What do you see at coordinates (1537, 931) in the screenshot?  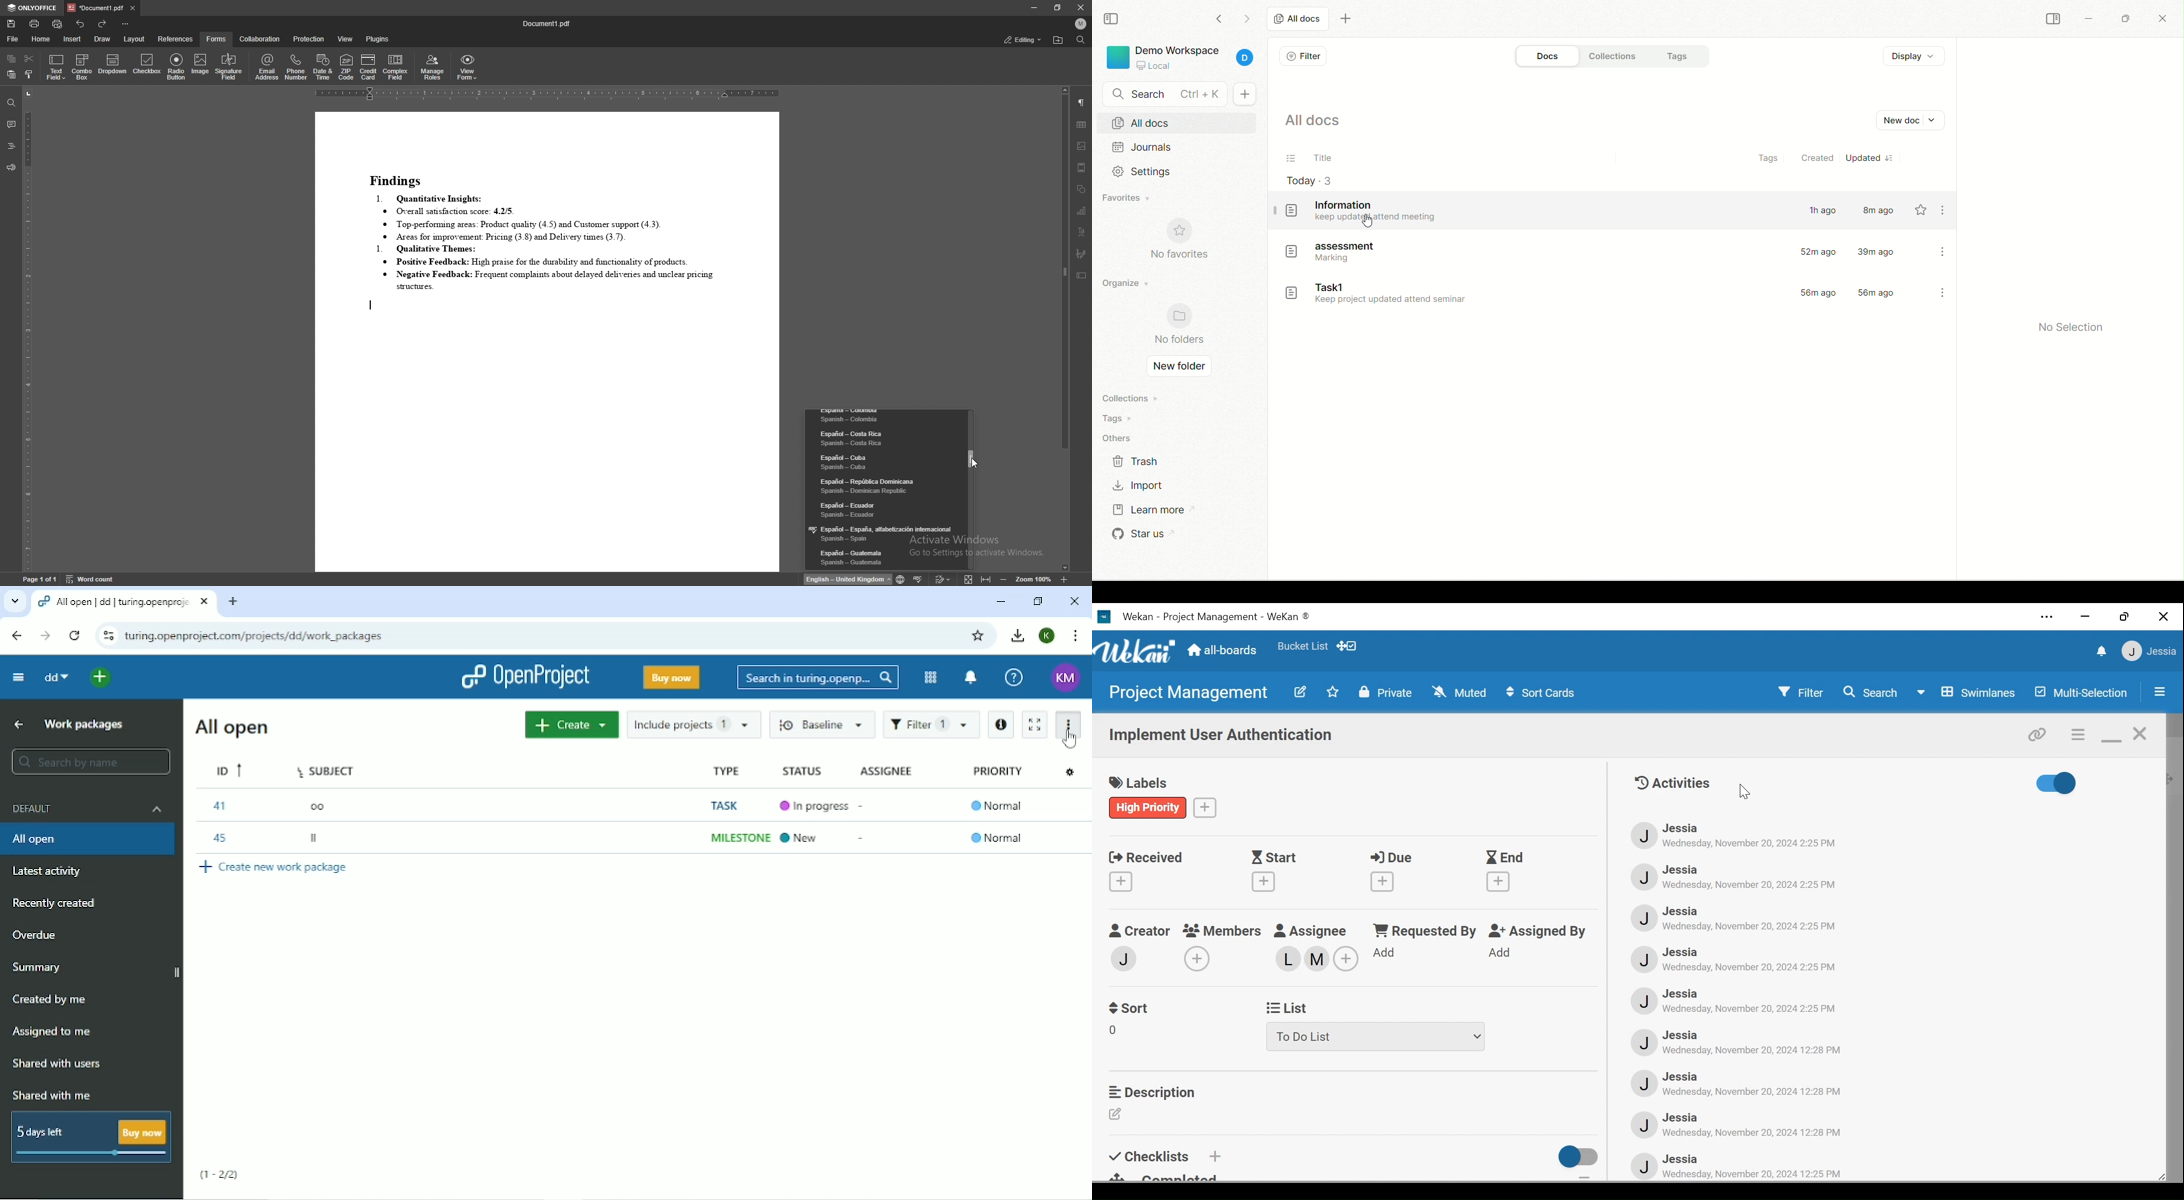 I see `Assigned By` at bounding box center [1537, 931].